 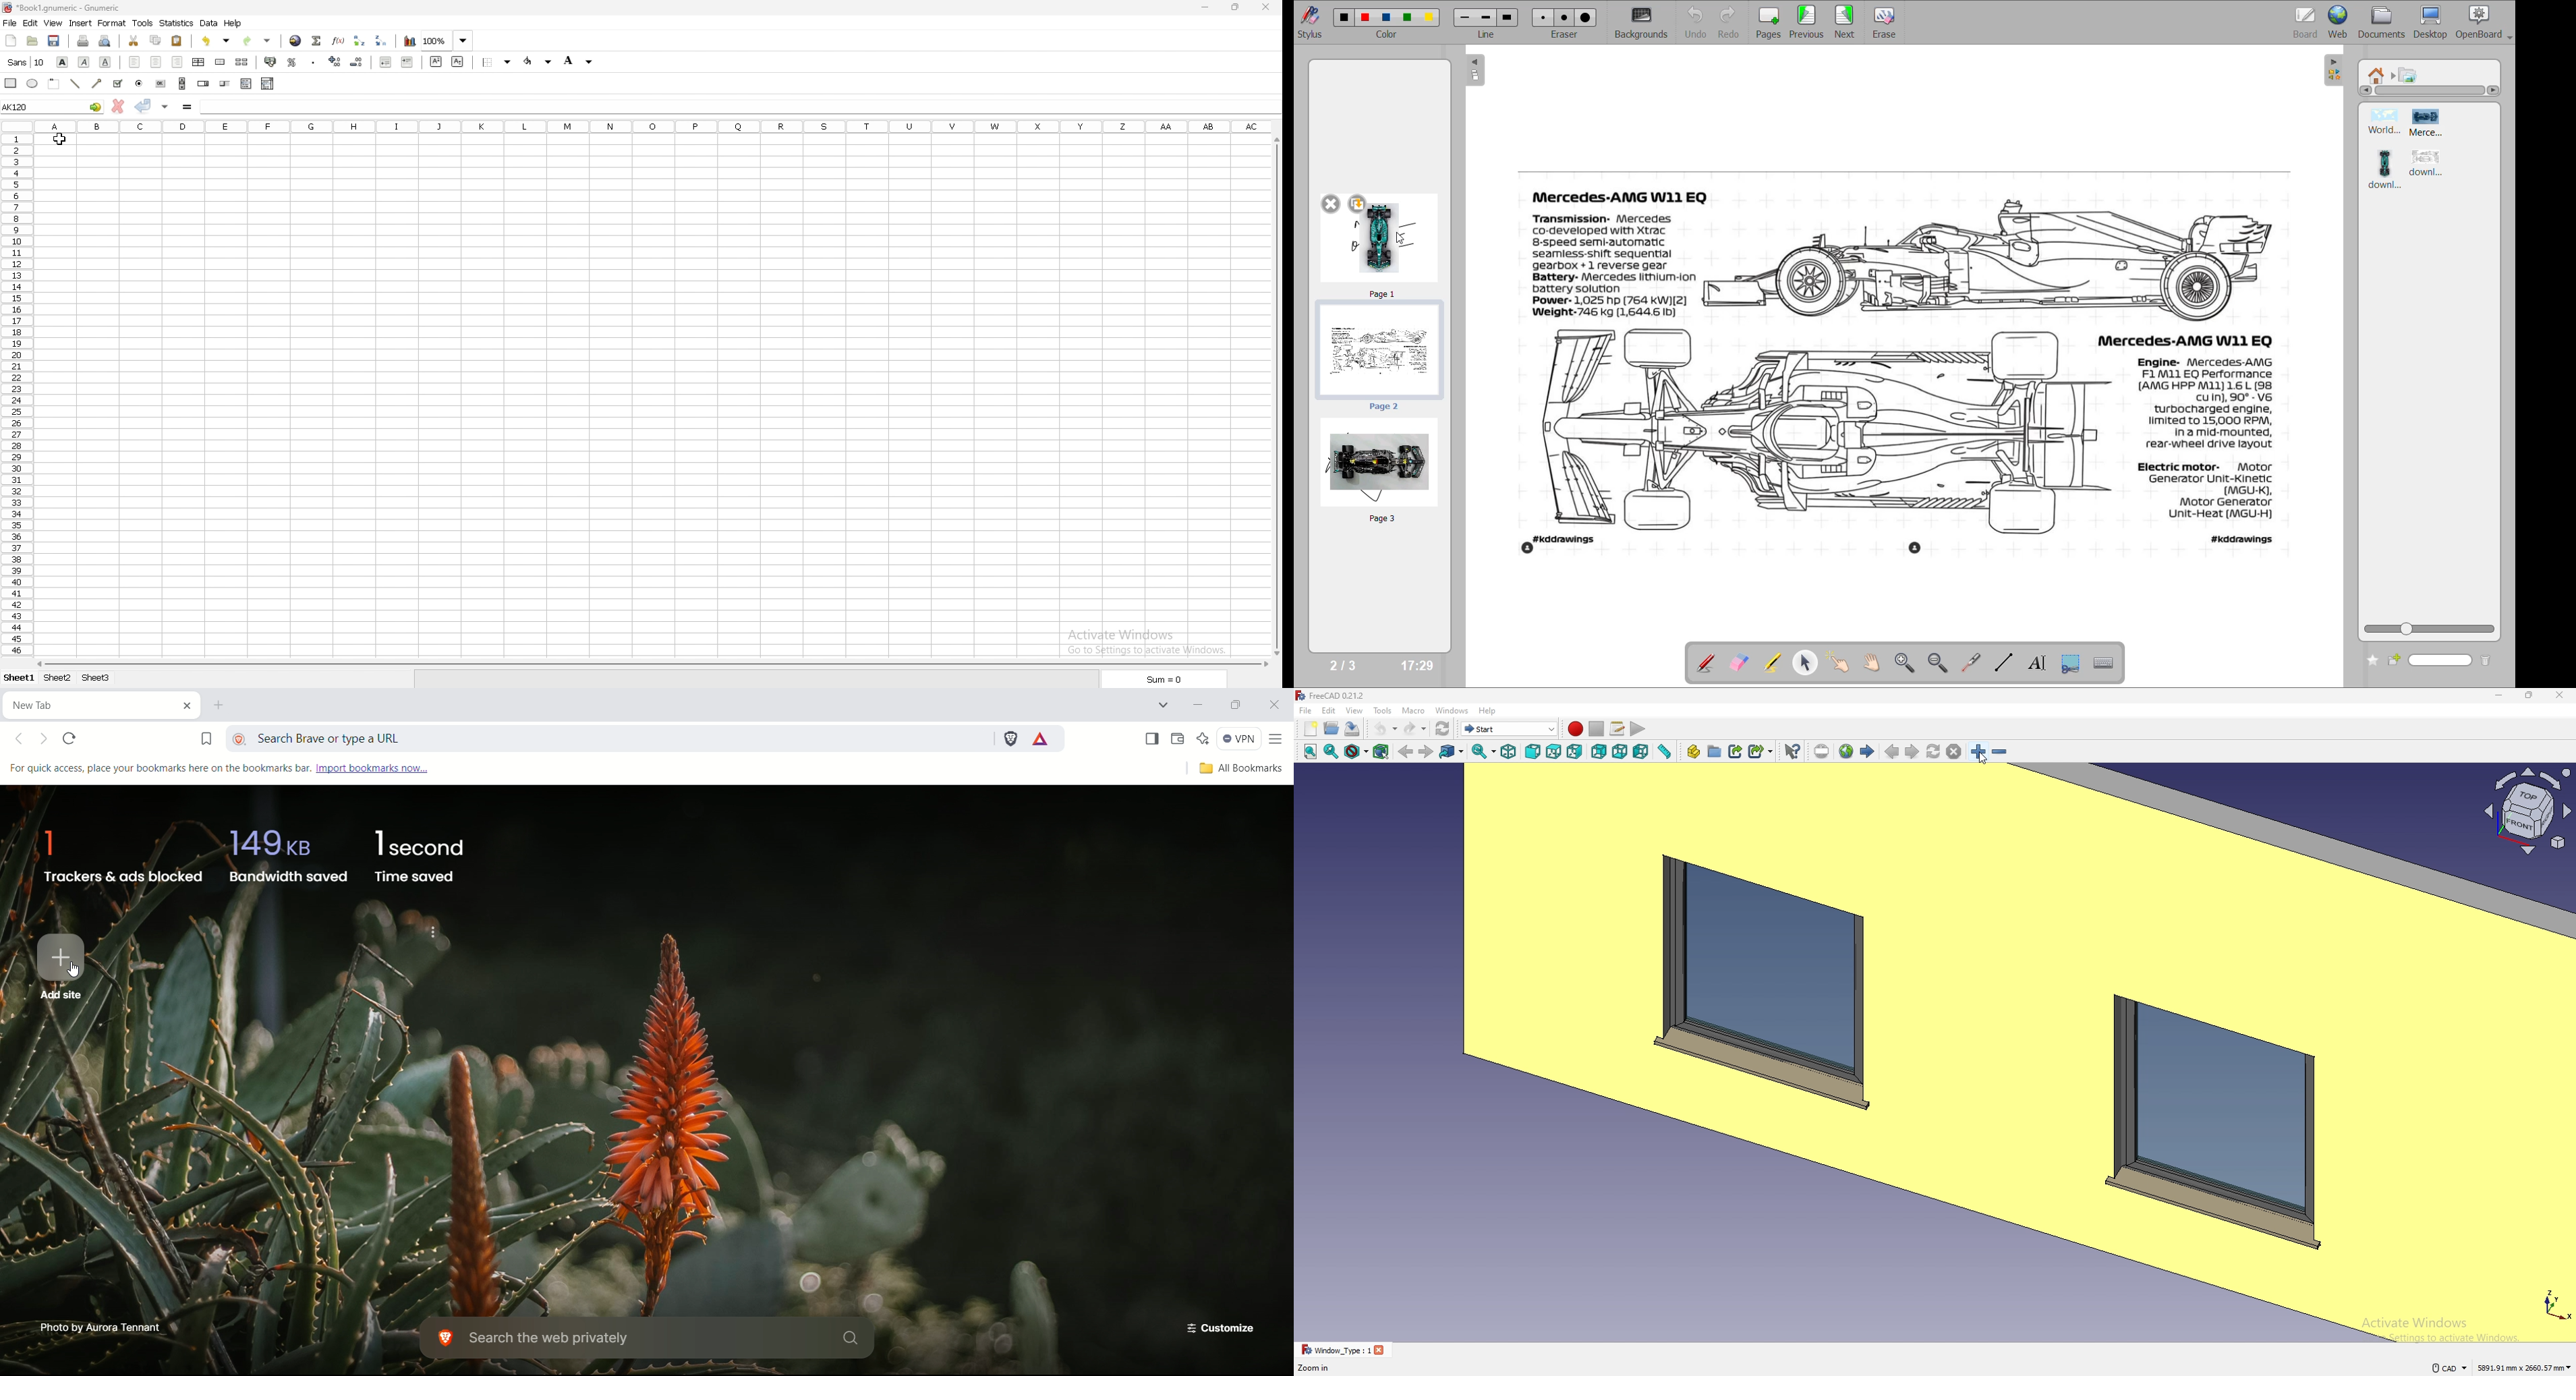 I want to click on paste, so click(x=178, y=40).